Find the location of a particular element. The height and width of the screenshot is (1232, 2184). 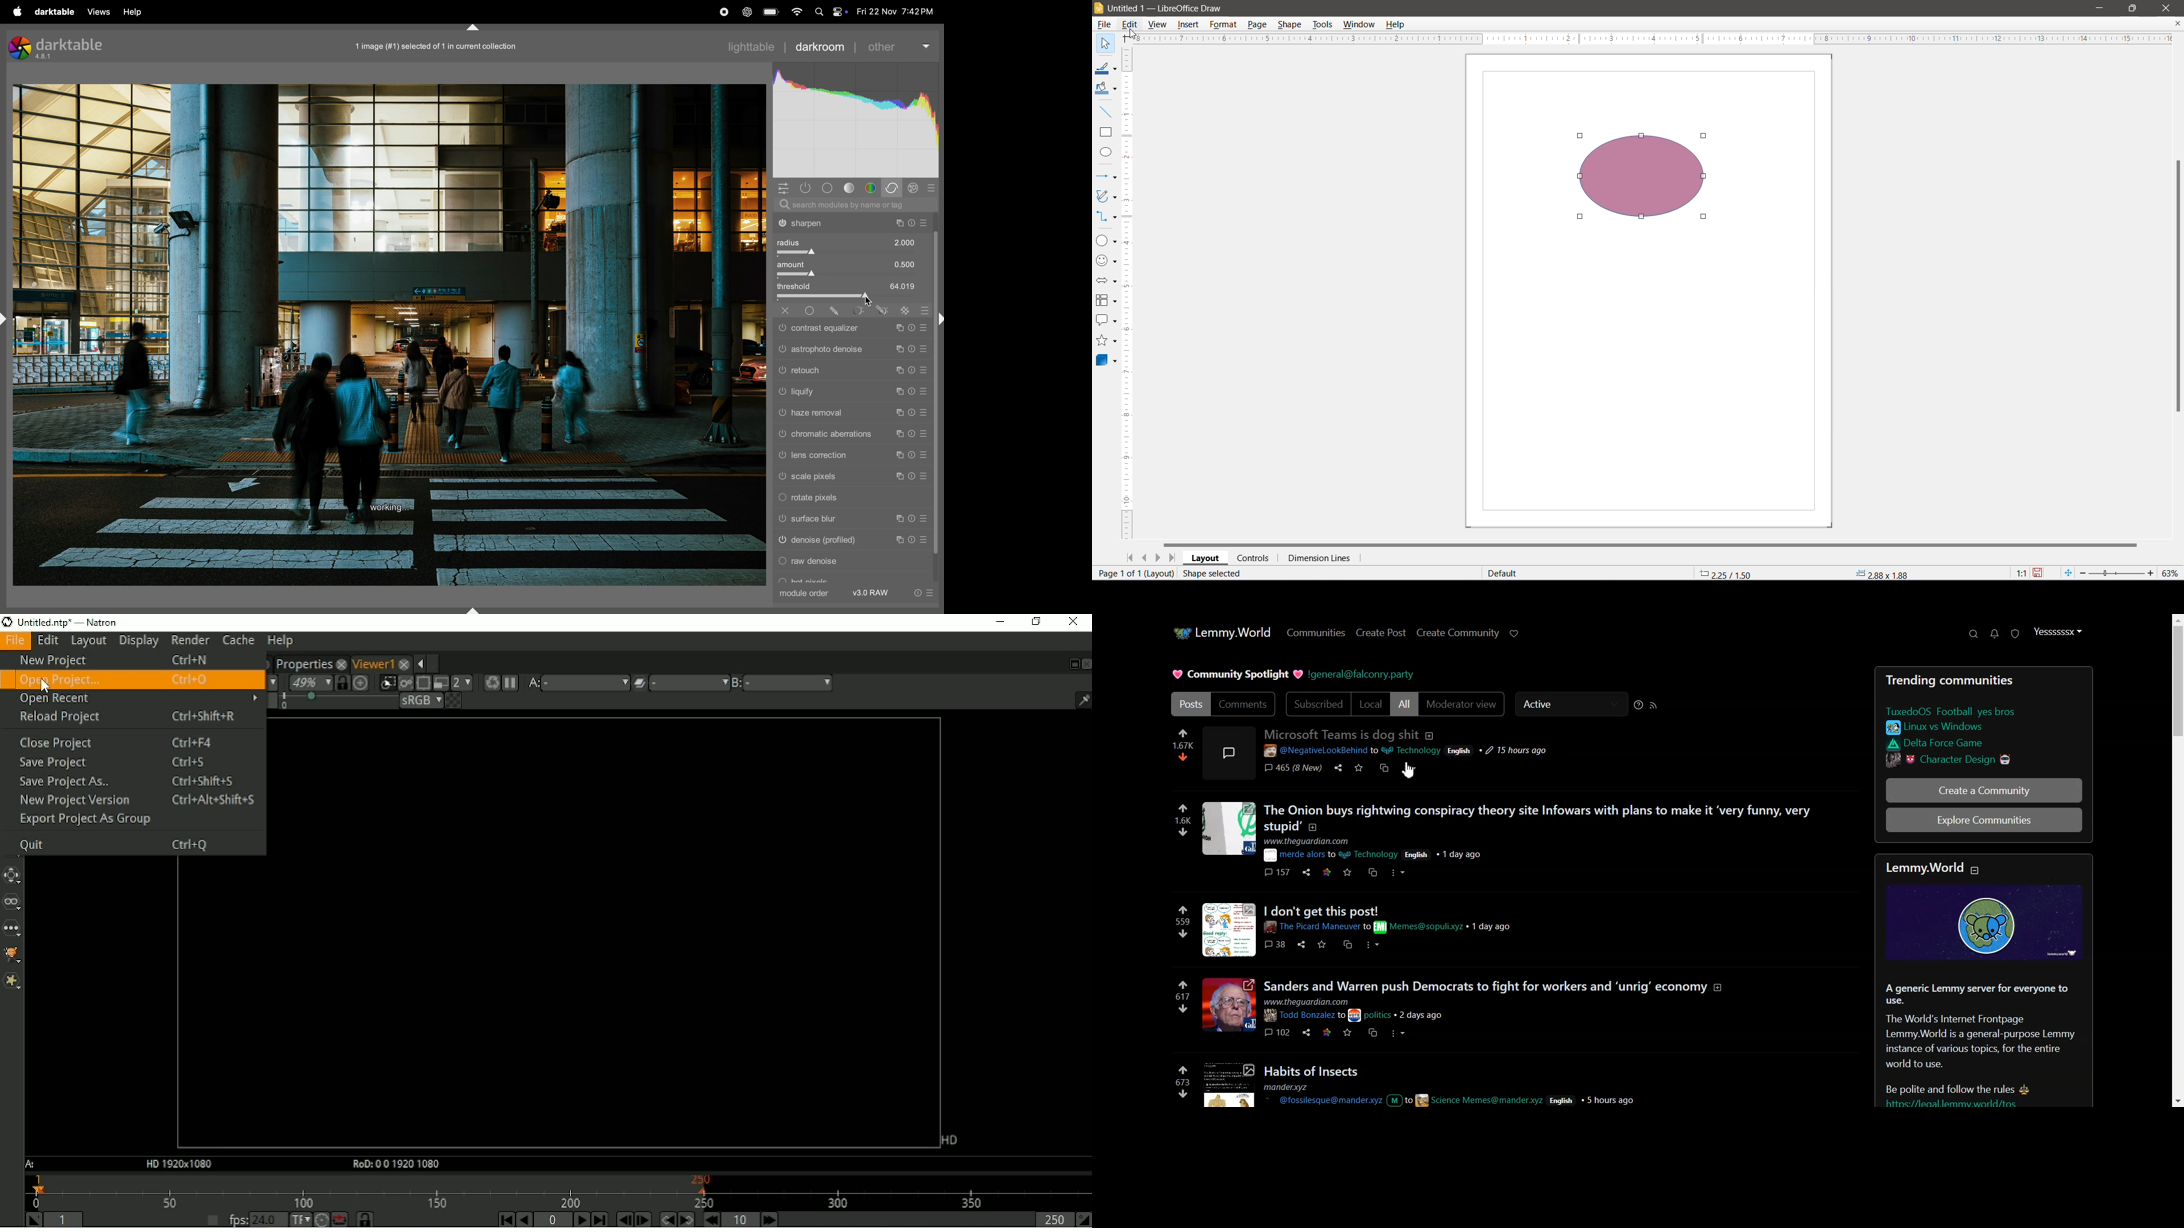

File is located at coordinates (1103, 24).